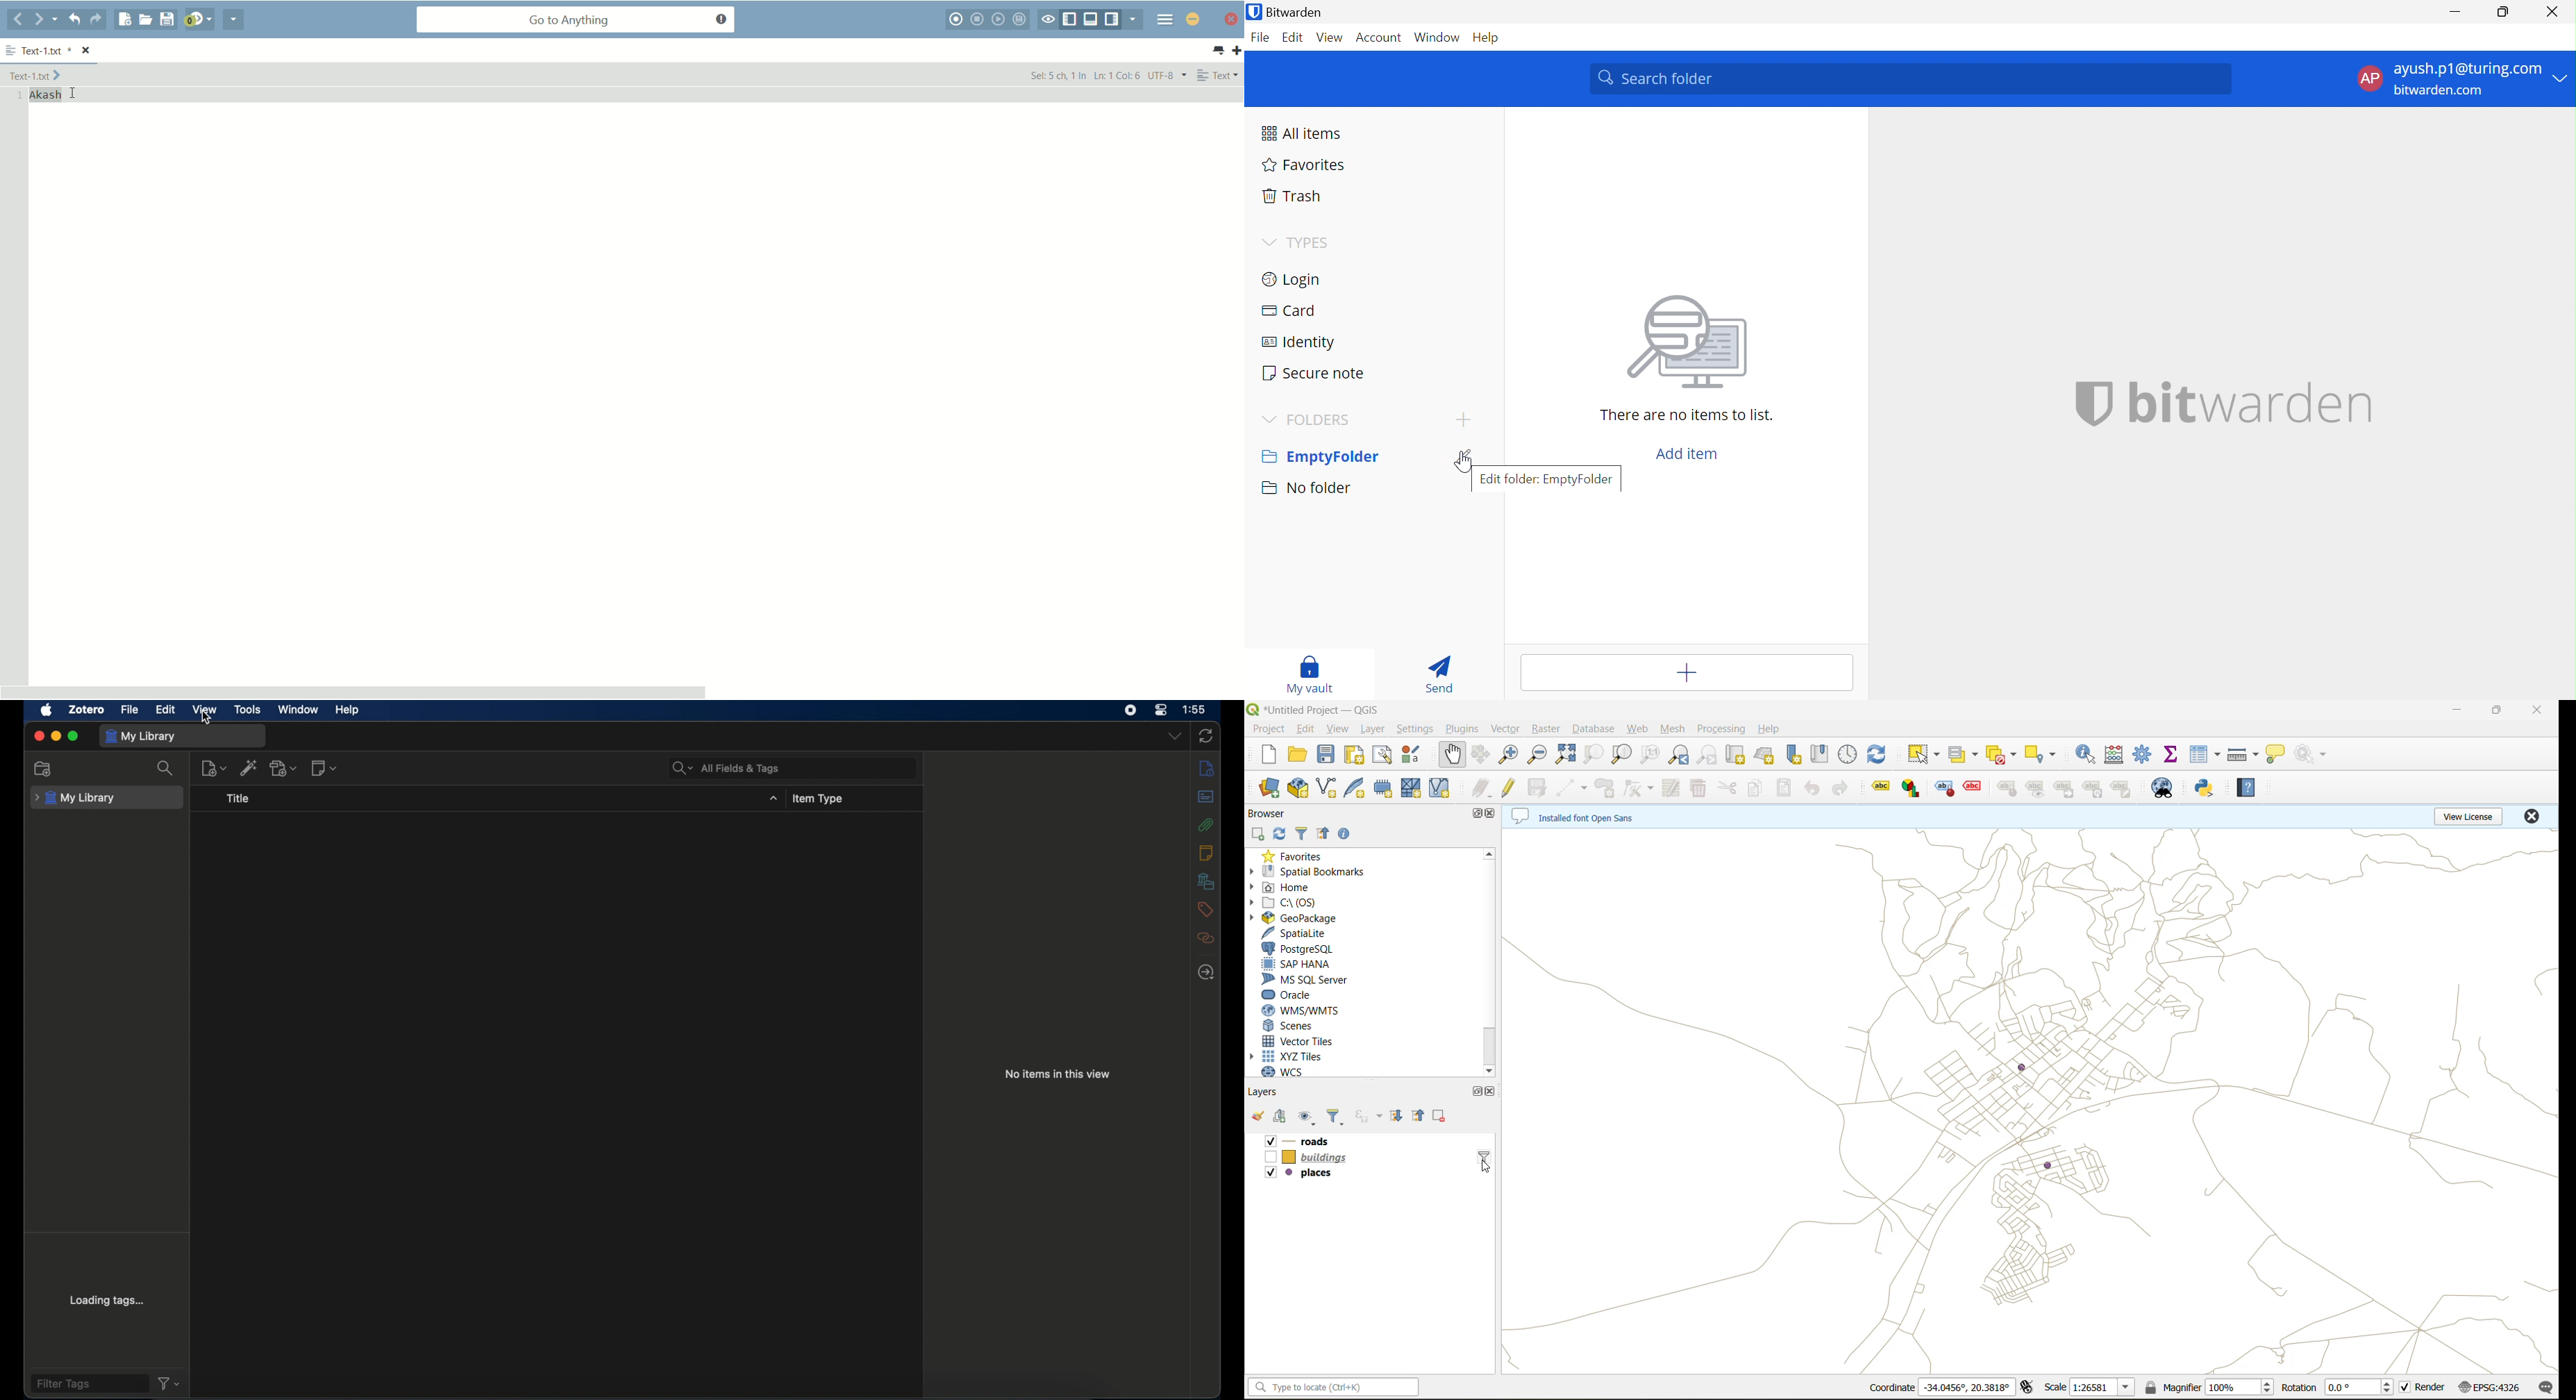  Describe the element at coordinates (1824, 753) in the screenshot. I see `show spatial bookmark` at that location.